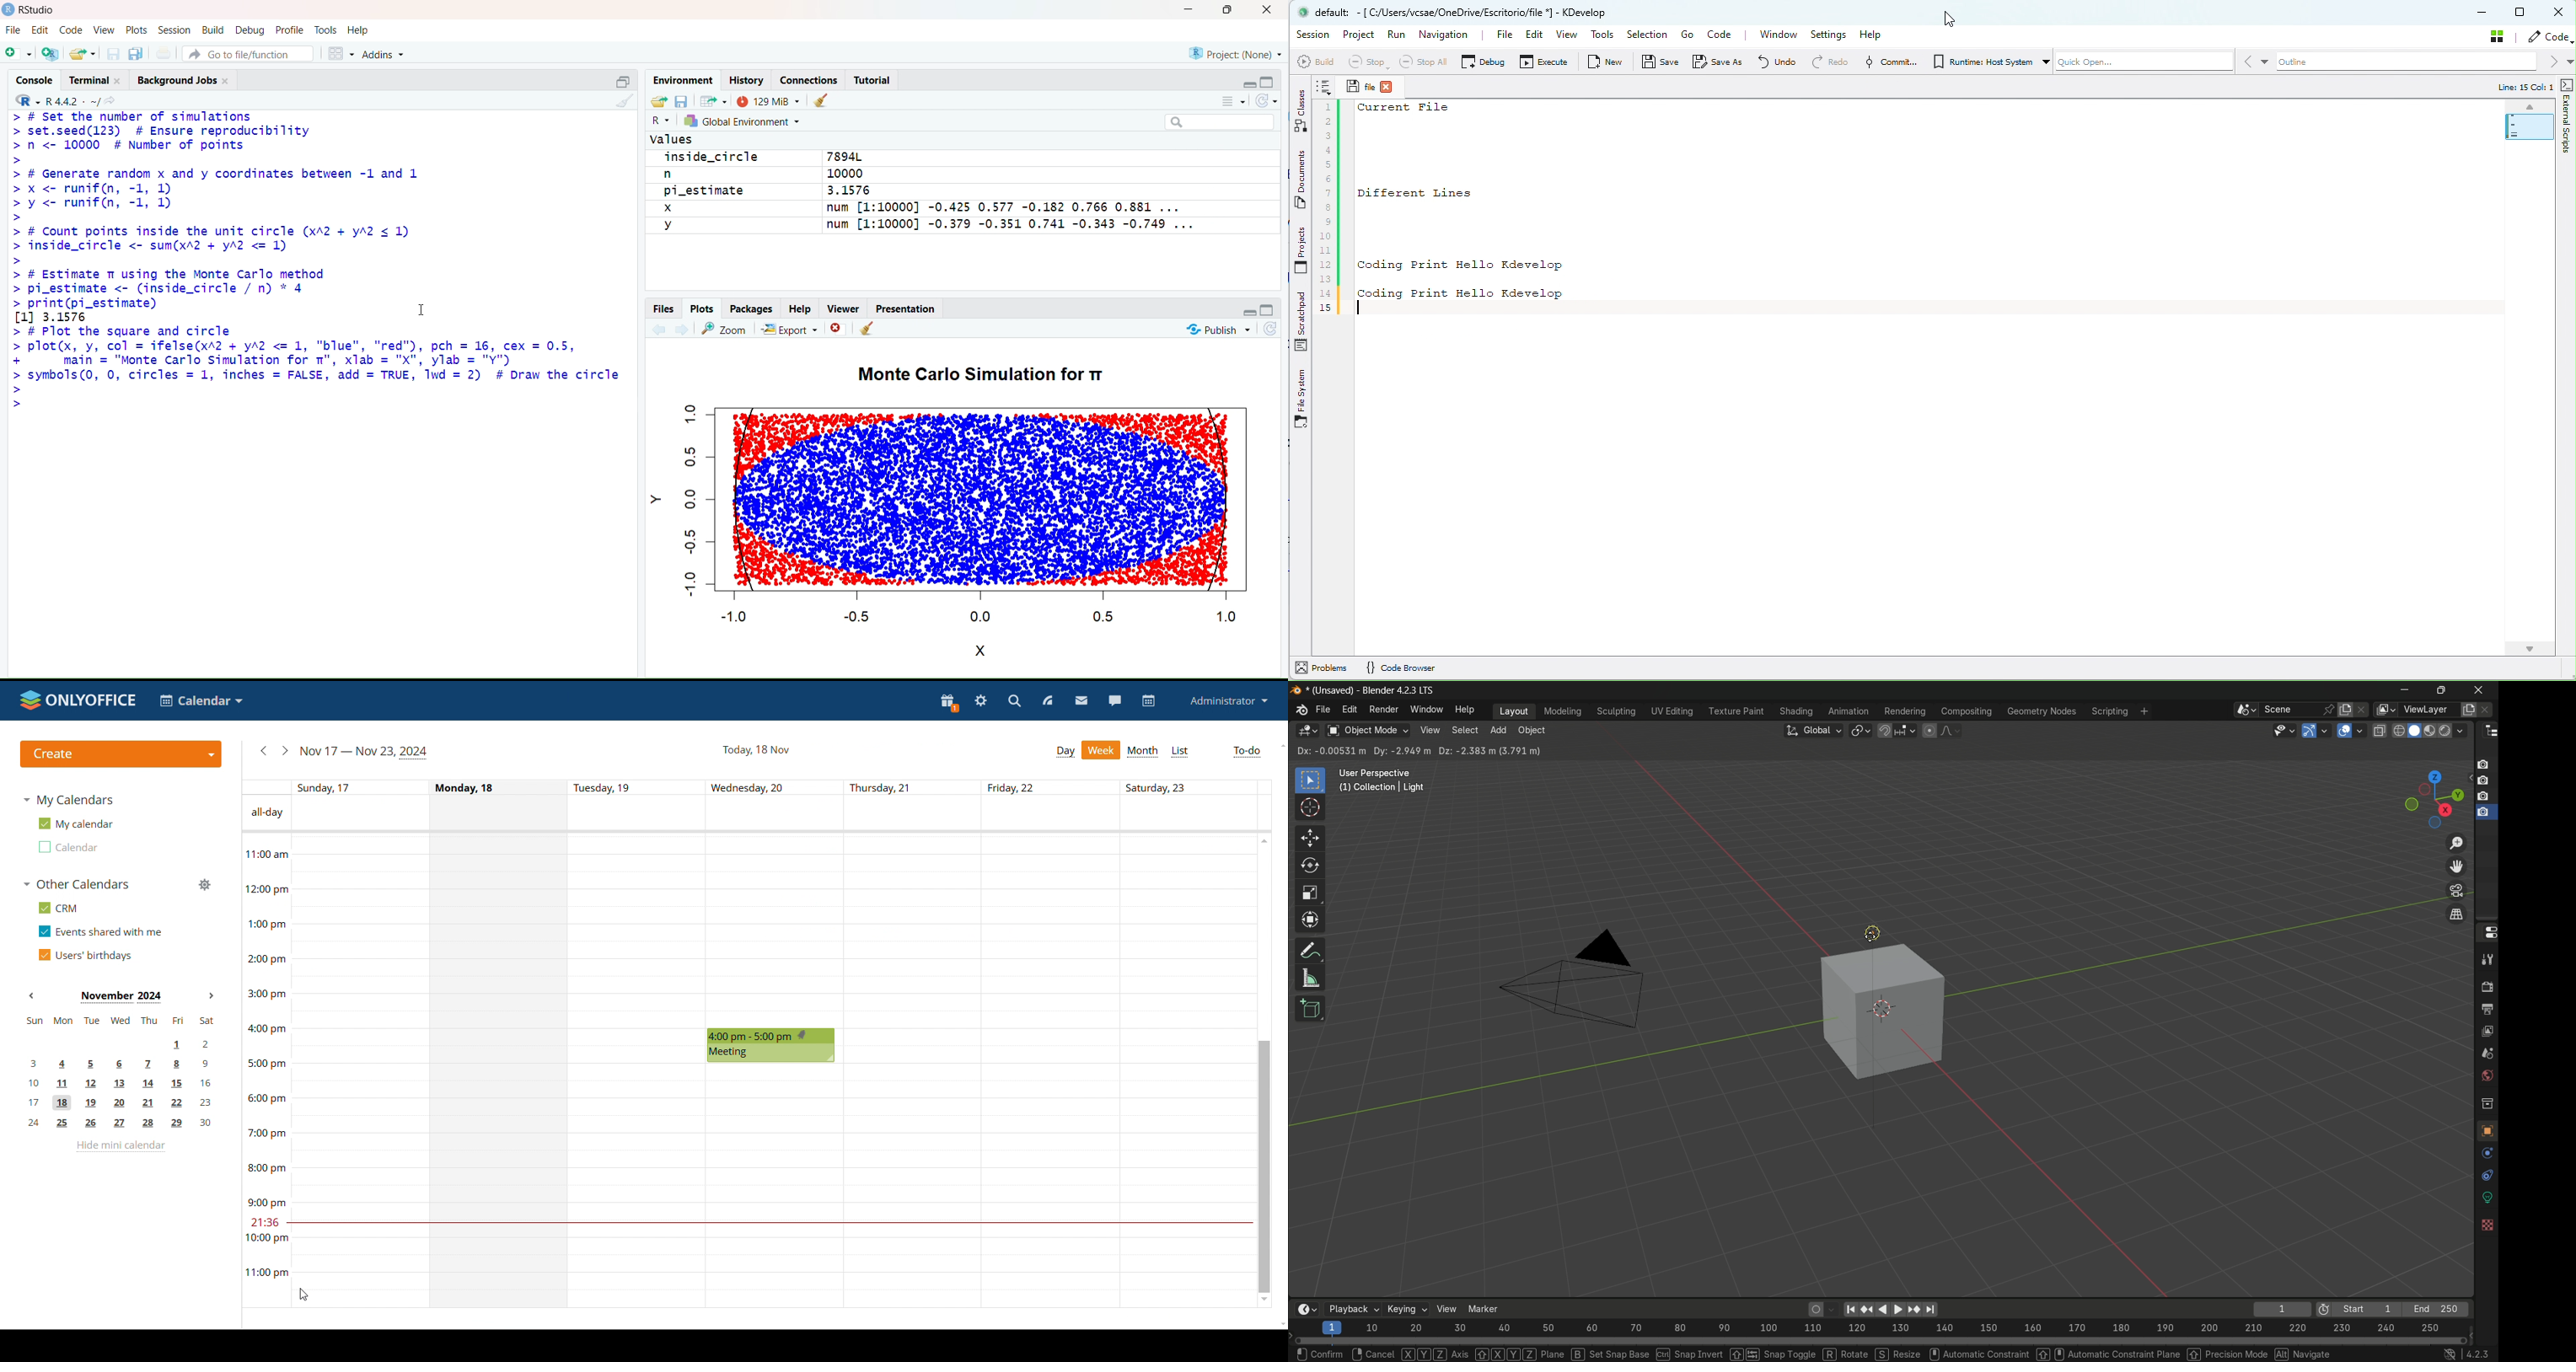  What do you see at coordinates (35, 996) in the screenshot?
I see `previous month` at bounding box center [35, 996].